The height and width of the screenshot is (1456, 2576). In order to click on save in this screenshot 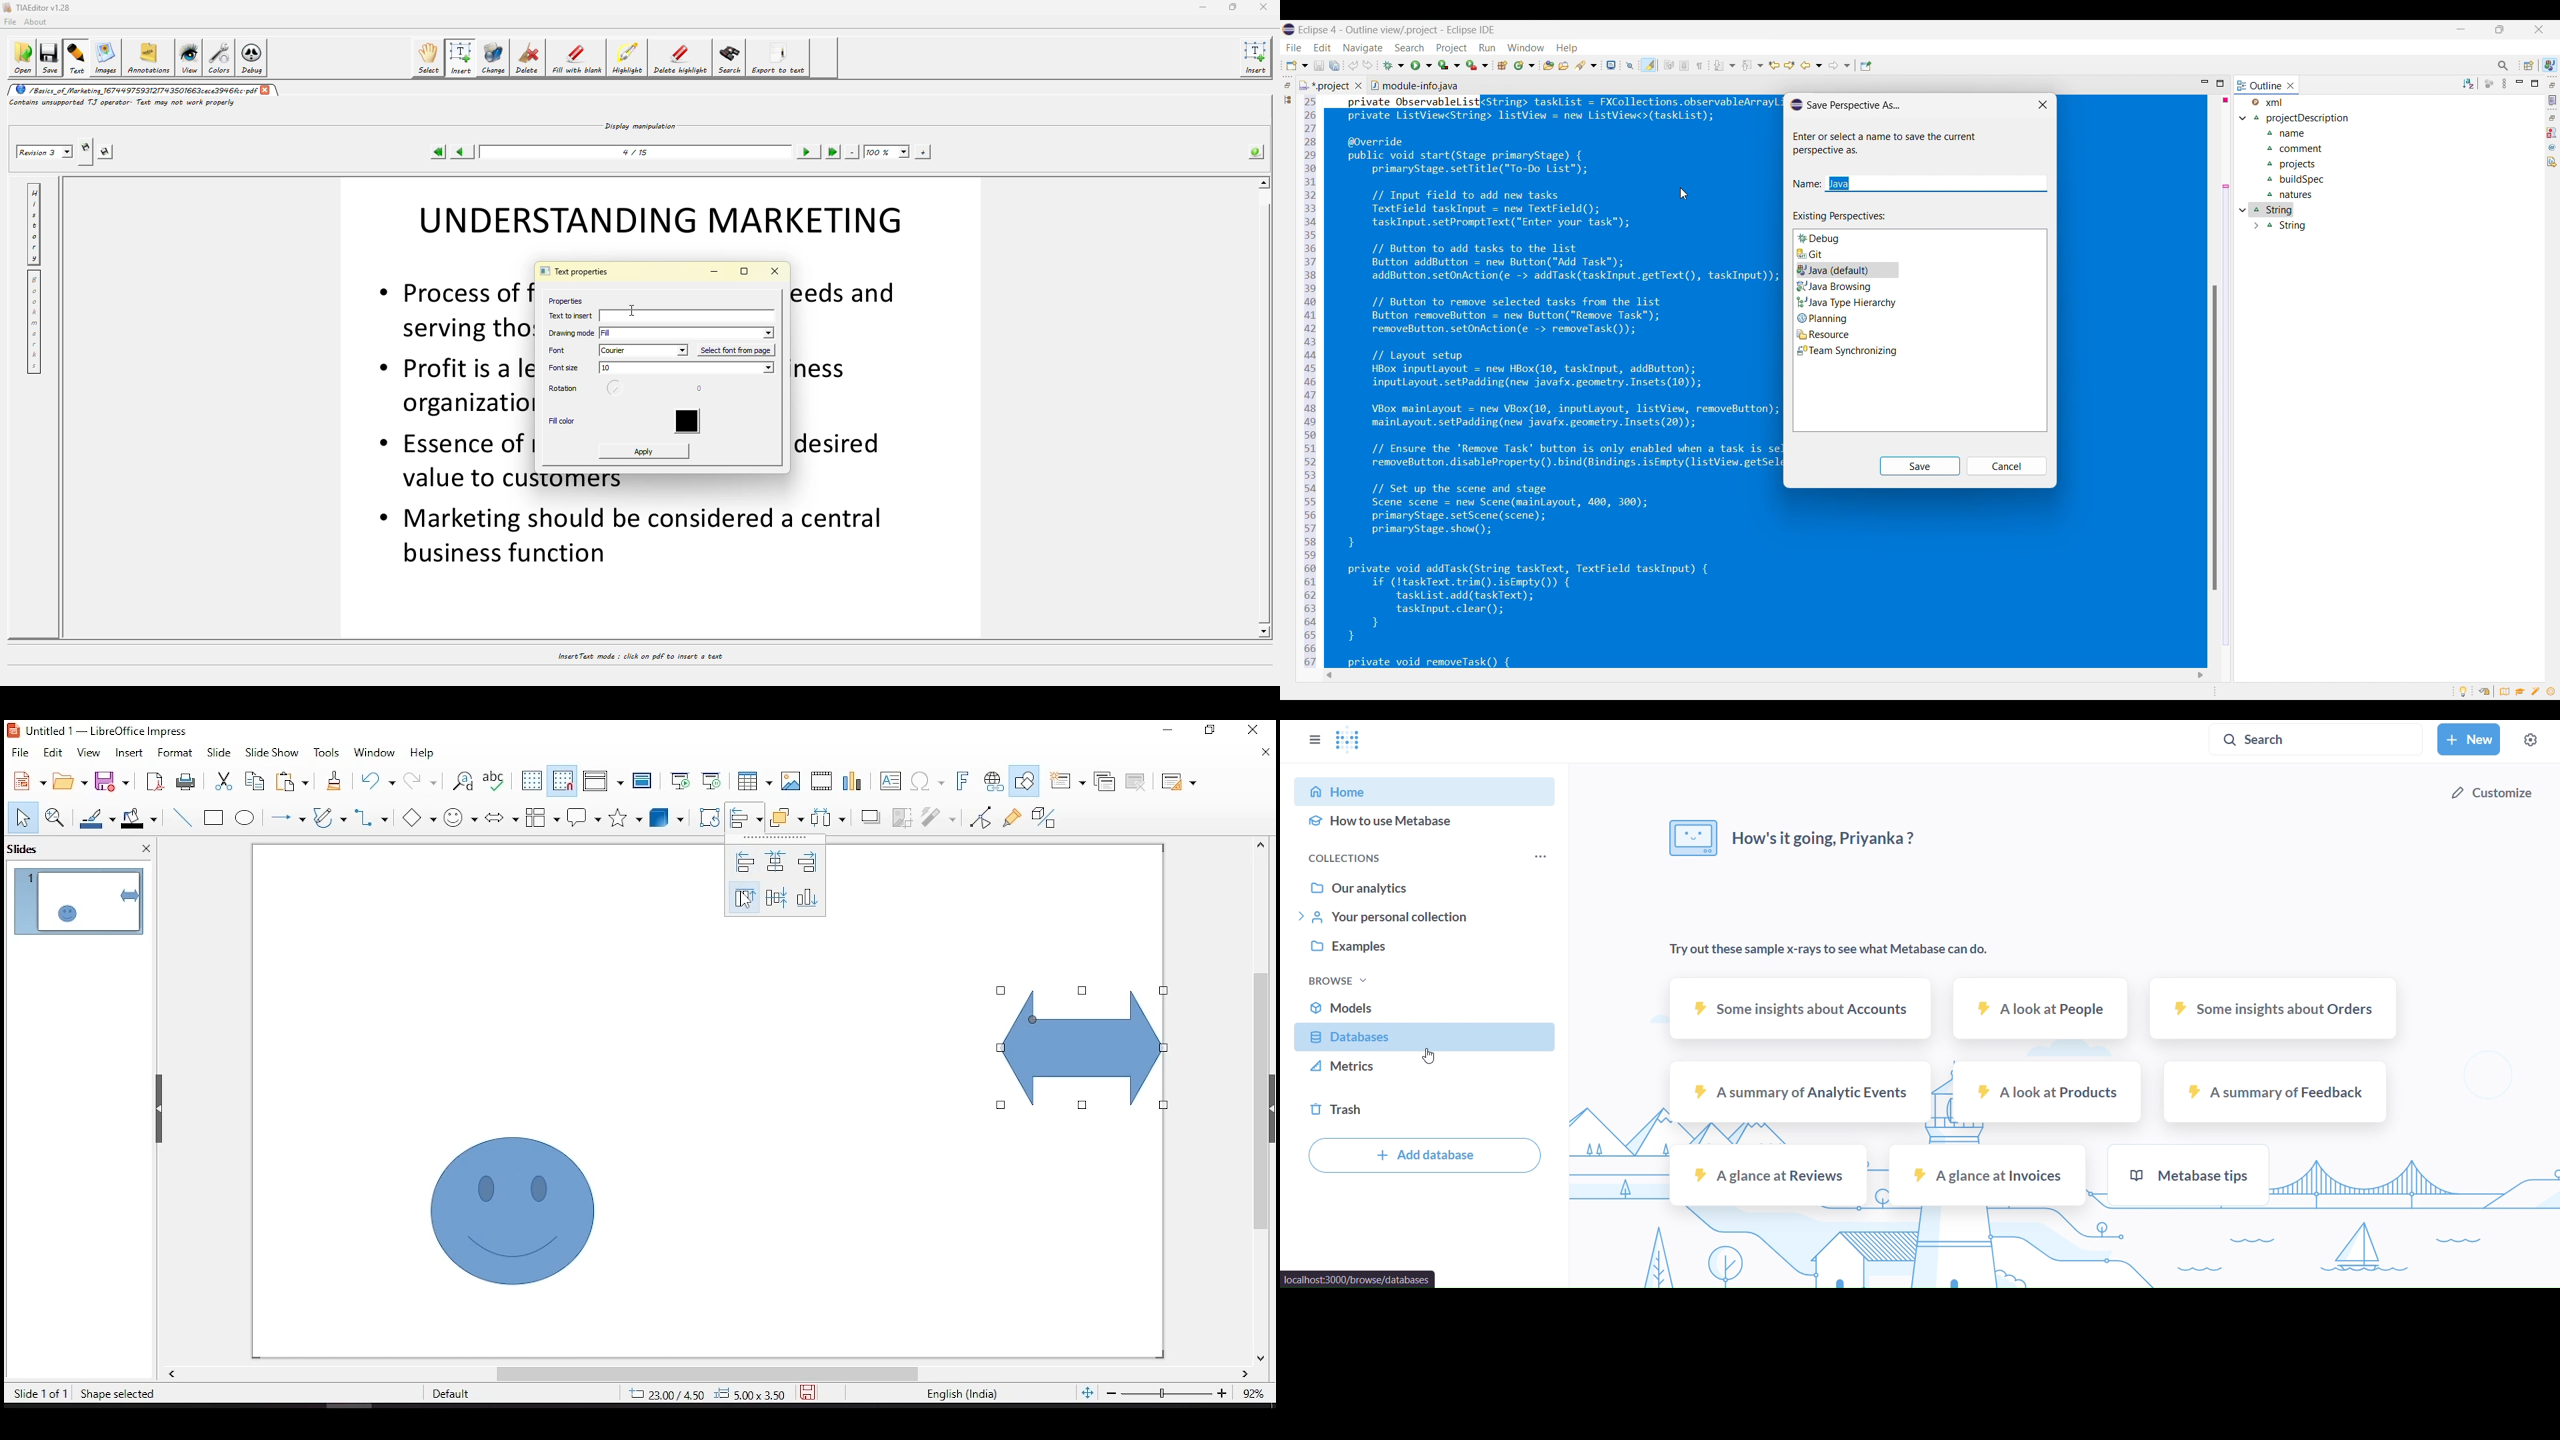, I will do `click(115, 782)`.